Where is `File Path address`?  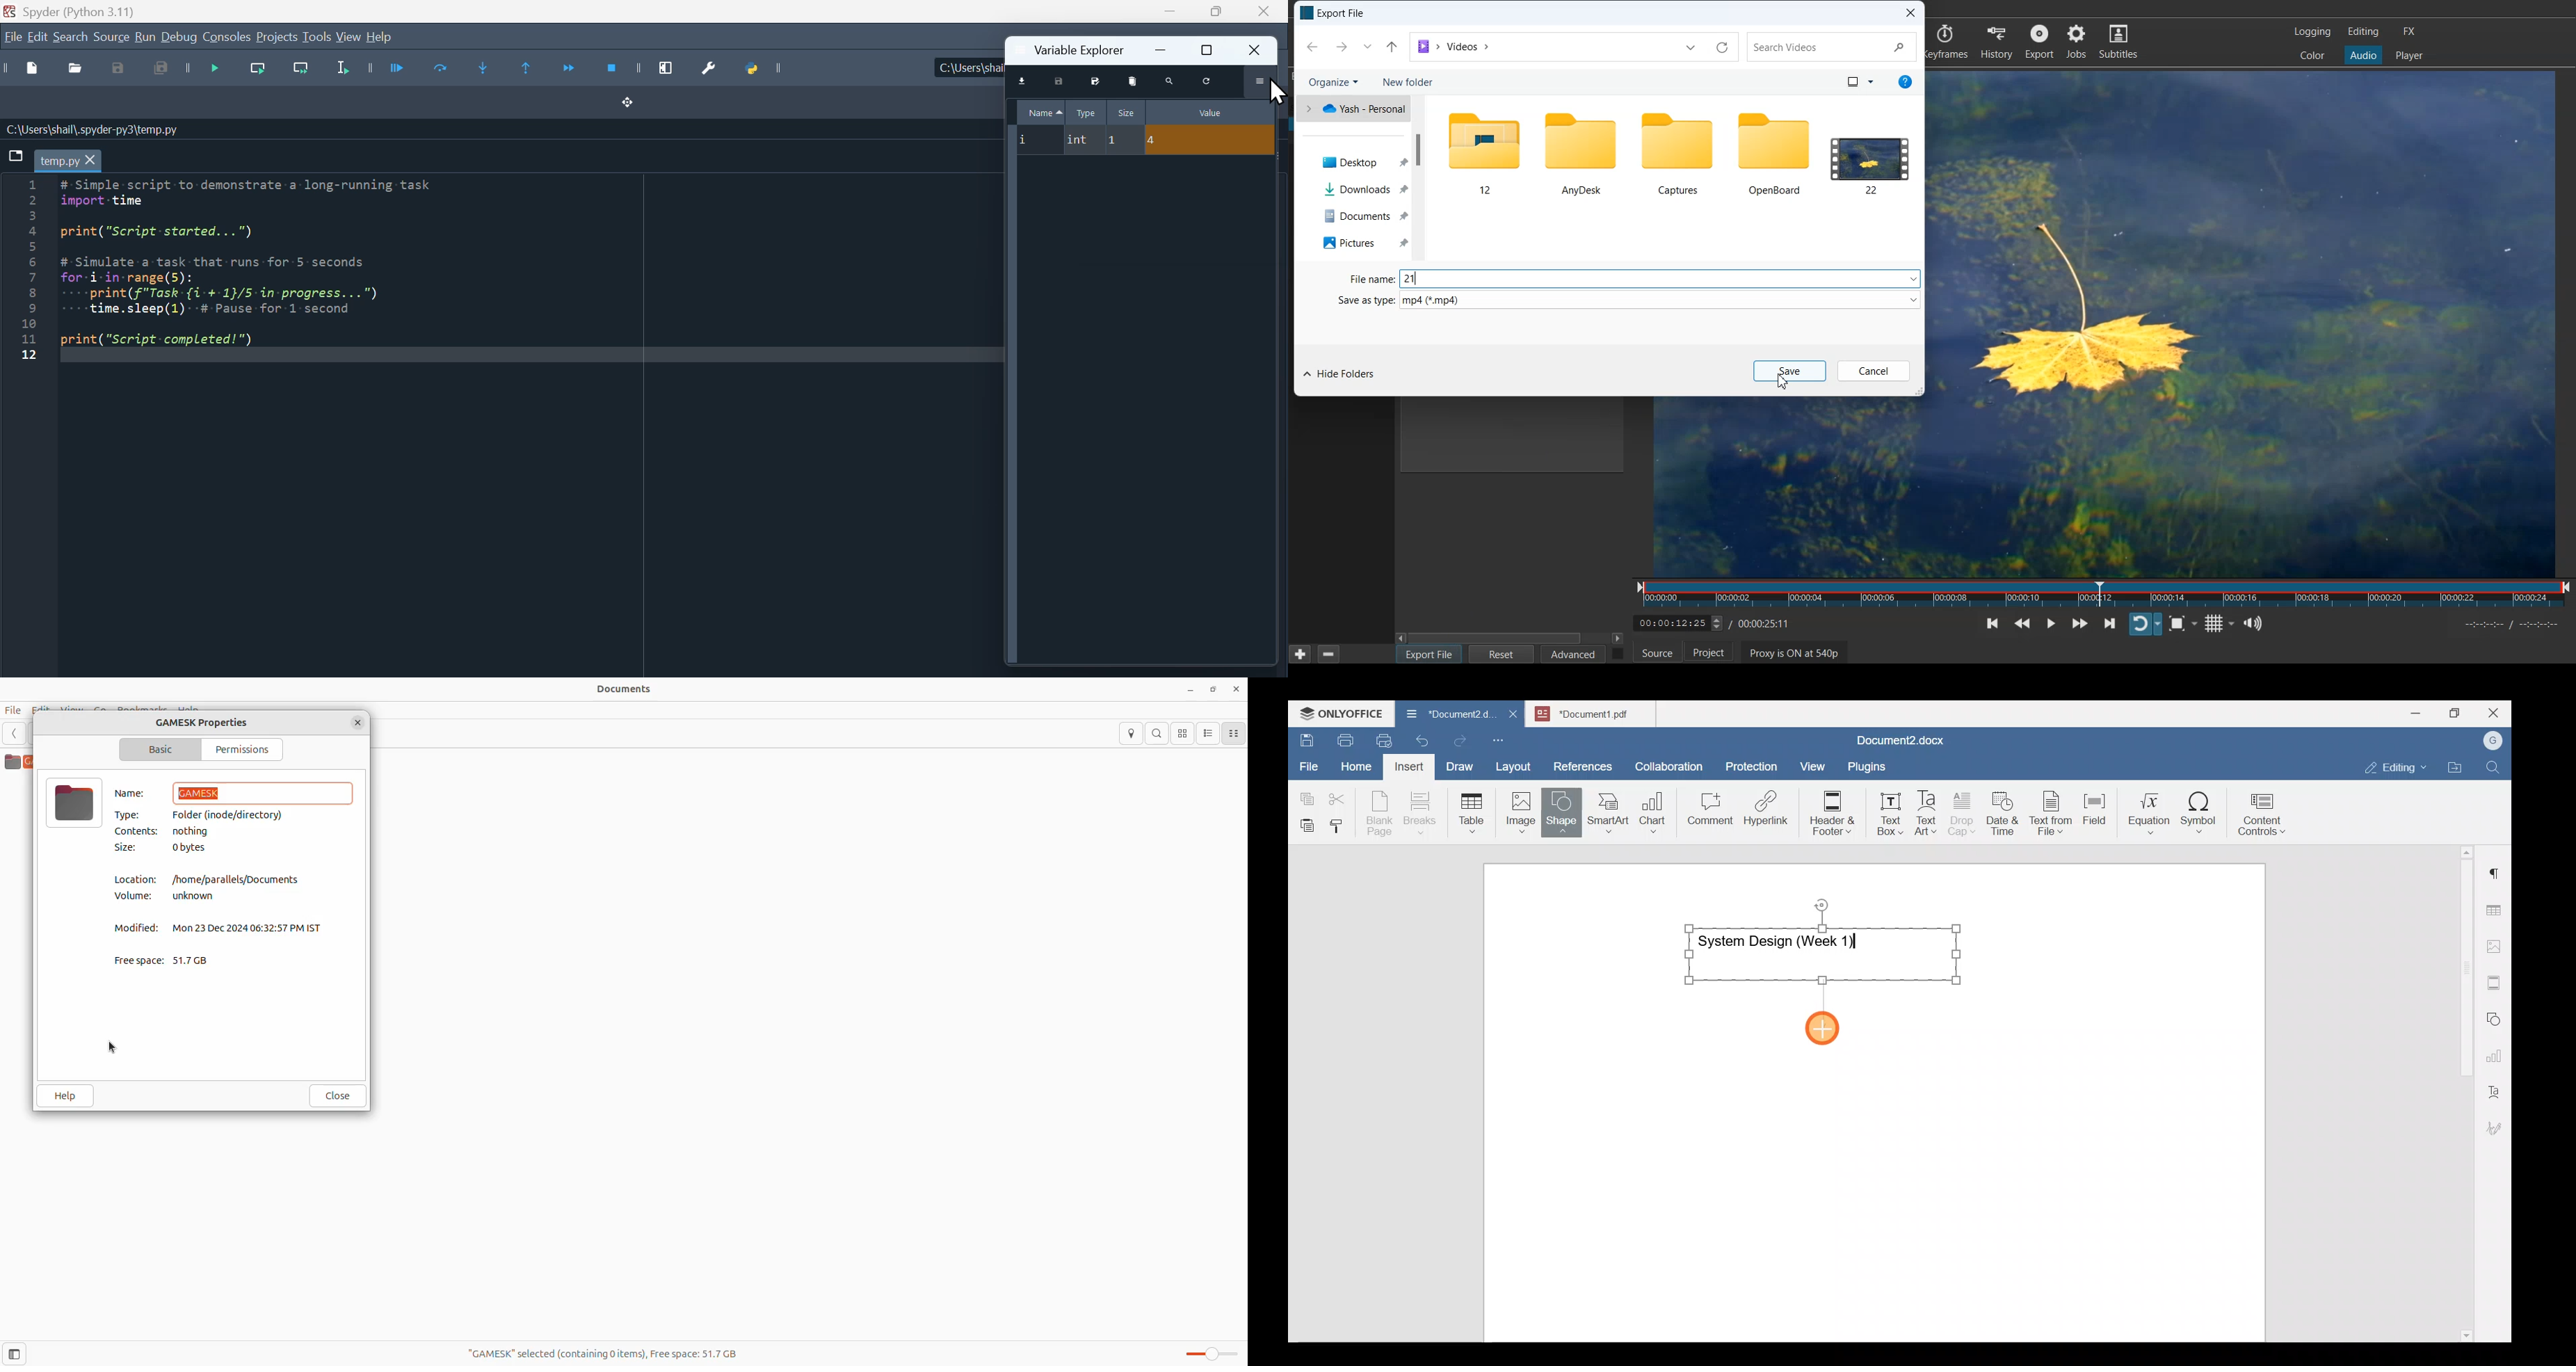 File Path address is located at coordinates (1454, 46).